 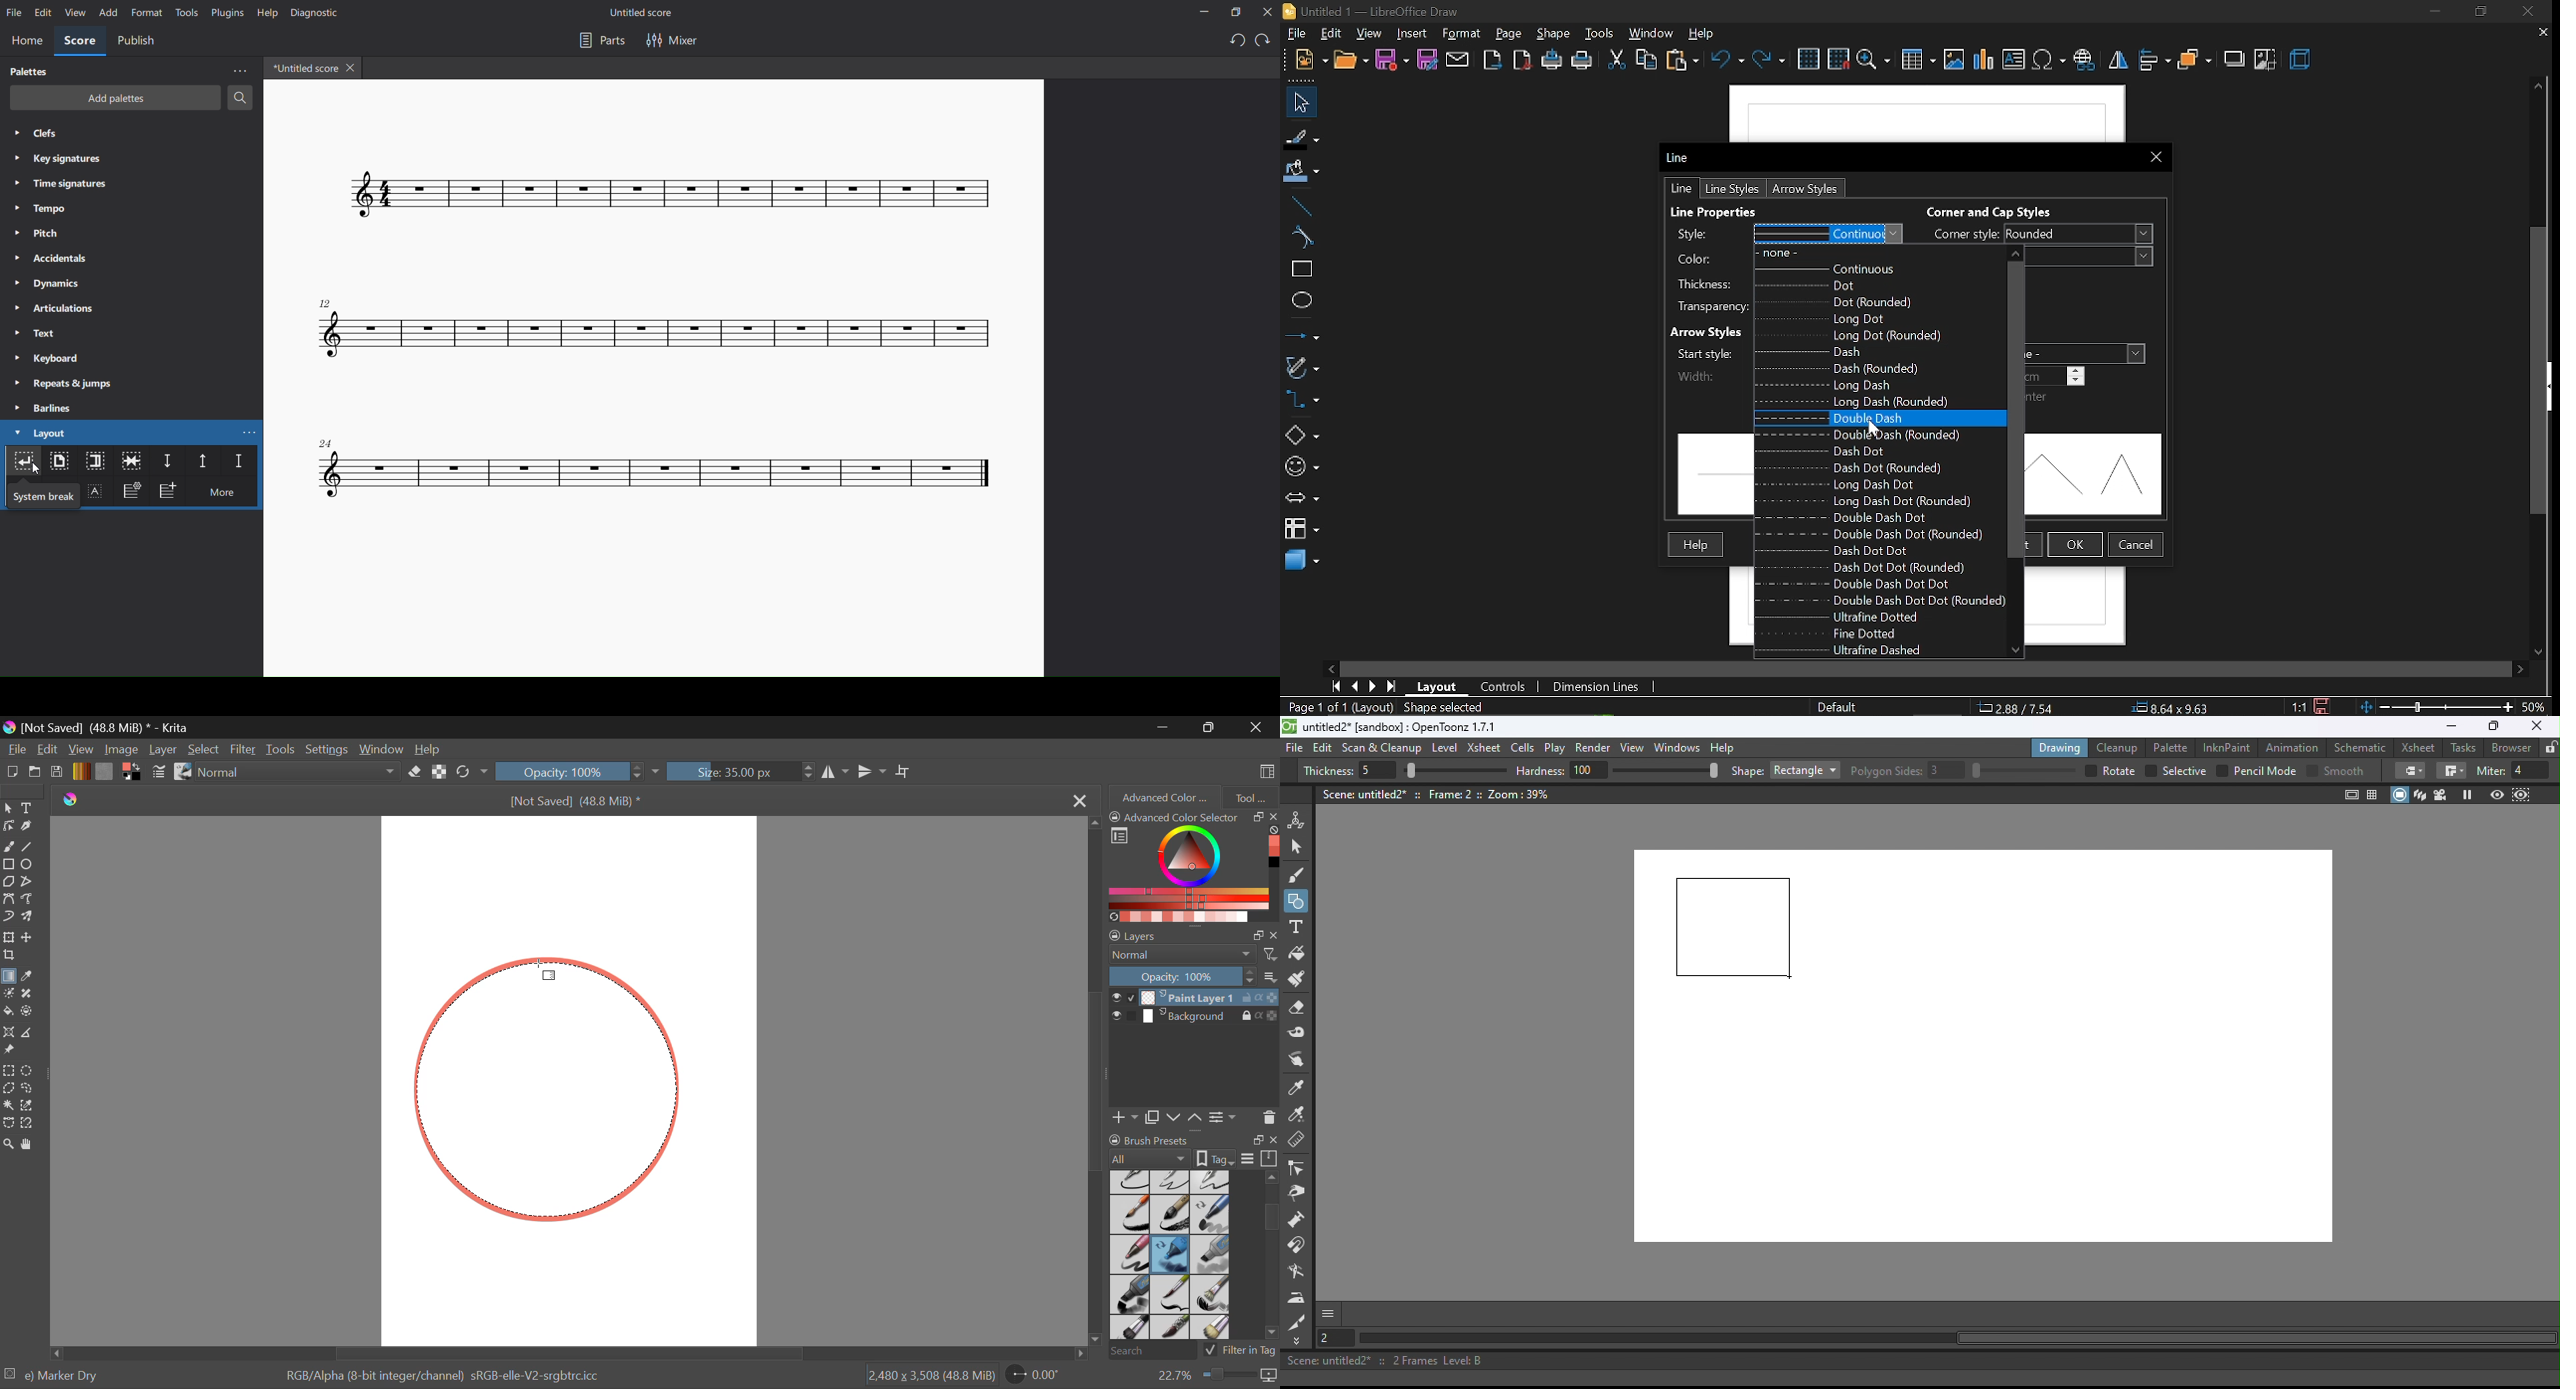 What do you see at coordinates (13, 774) in the screenshot?
I see `New` at bounding box center [13, 774].